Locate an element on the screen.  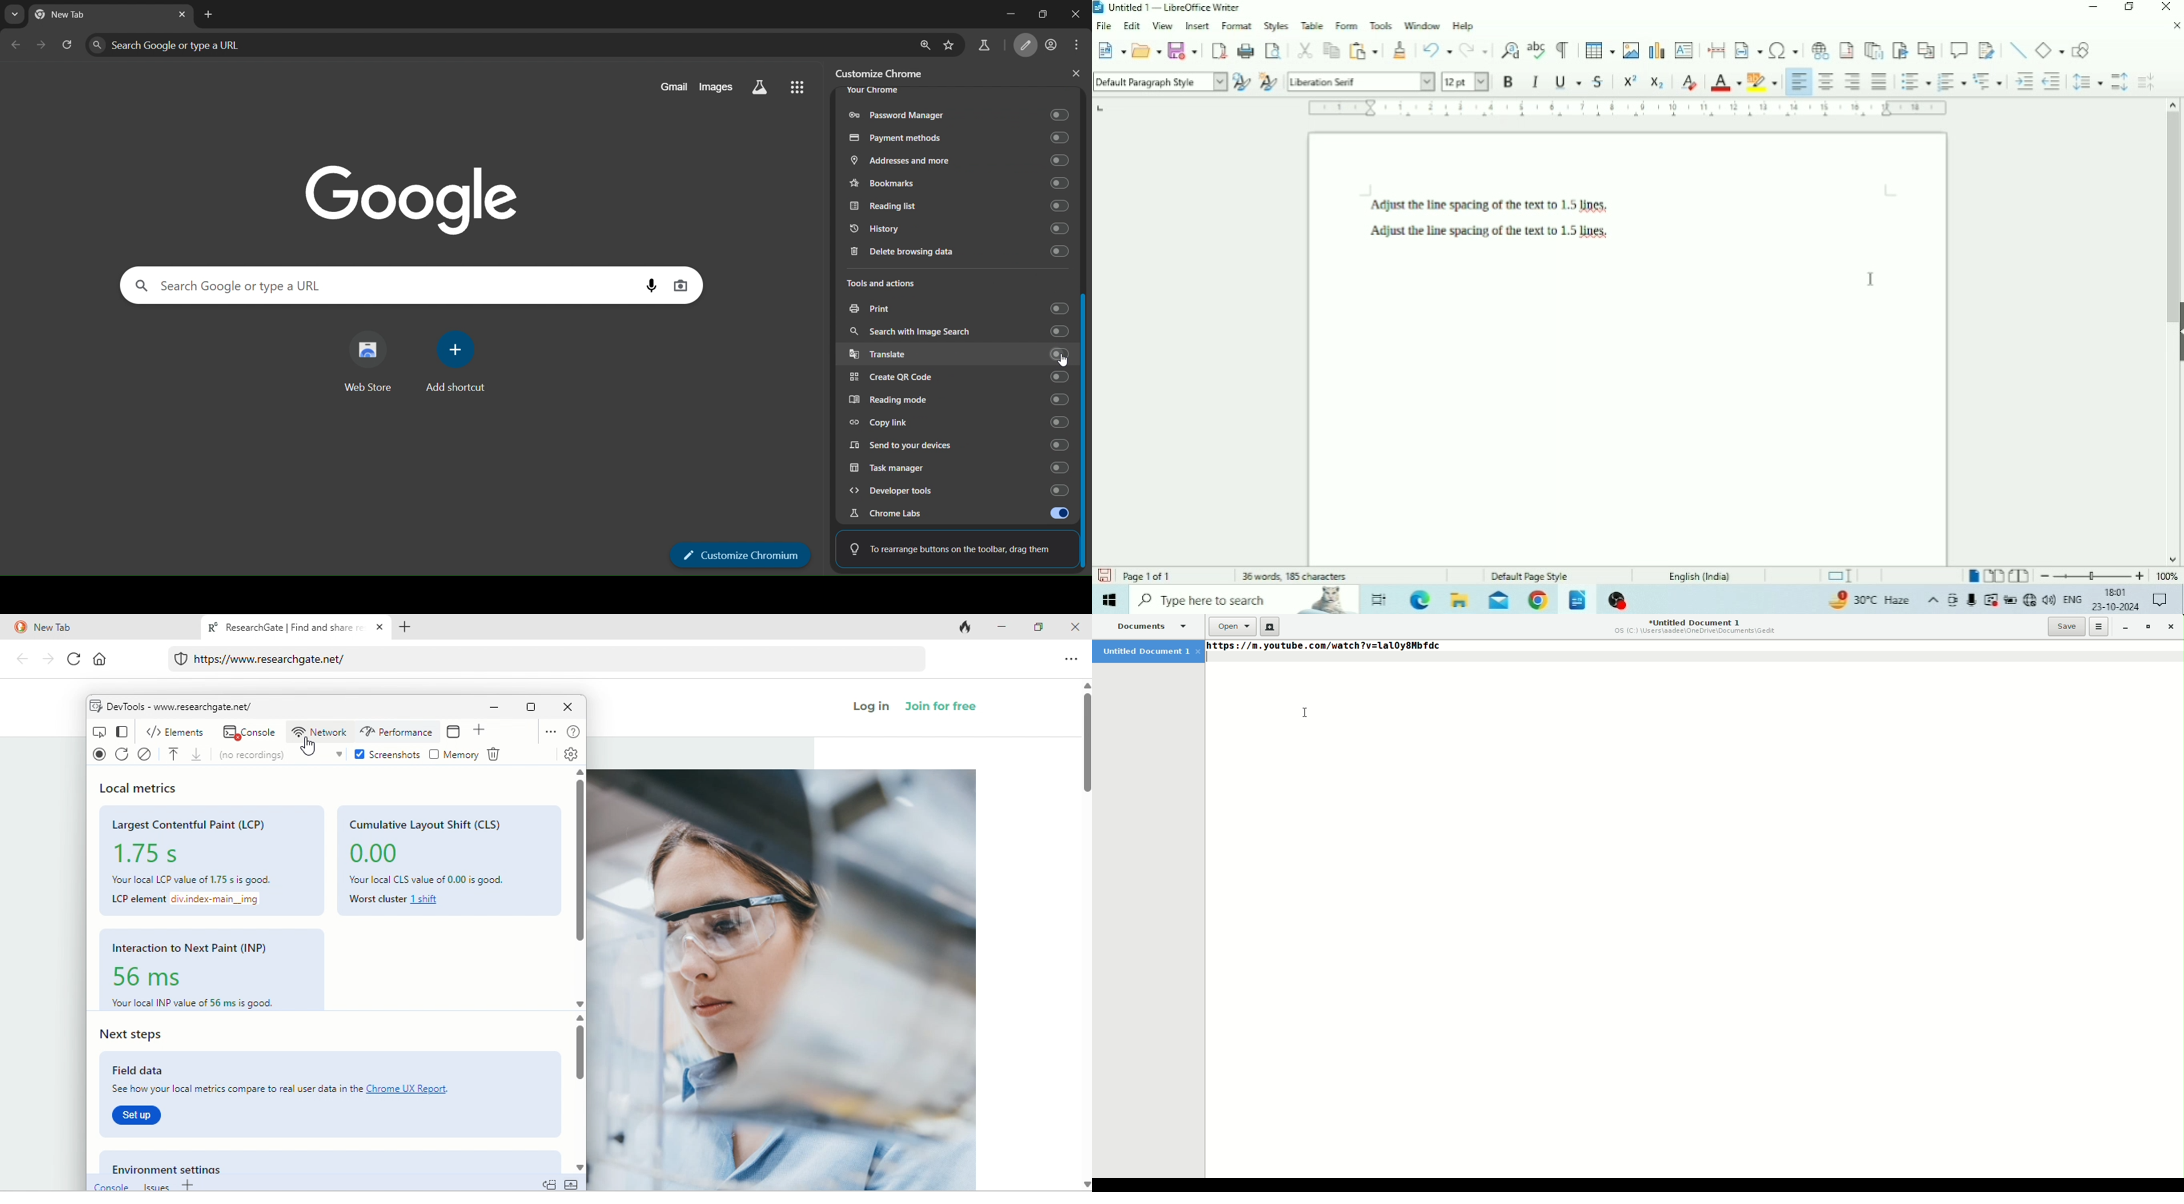
Default Page Style is located at coordinates (1530, 575).